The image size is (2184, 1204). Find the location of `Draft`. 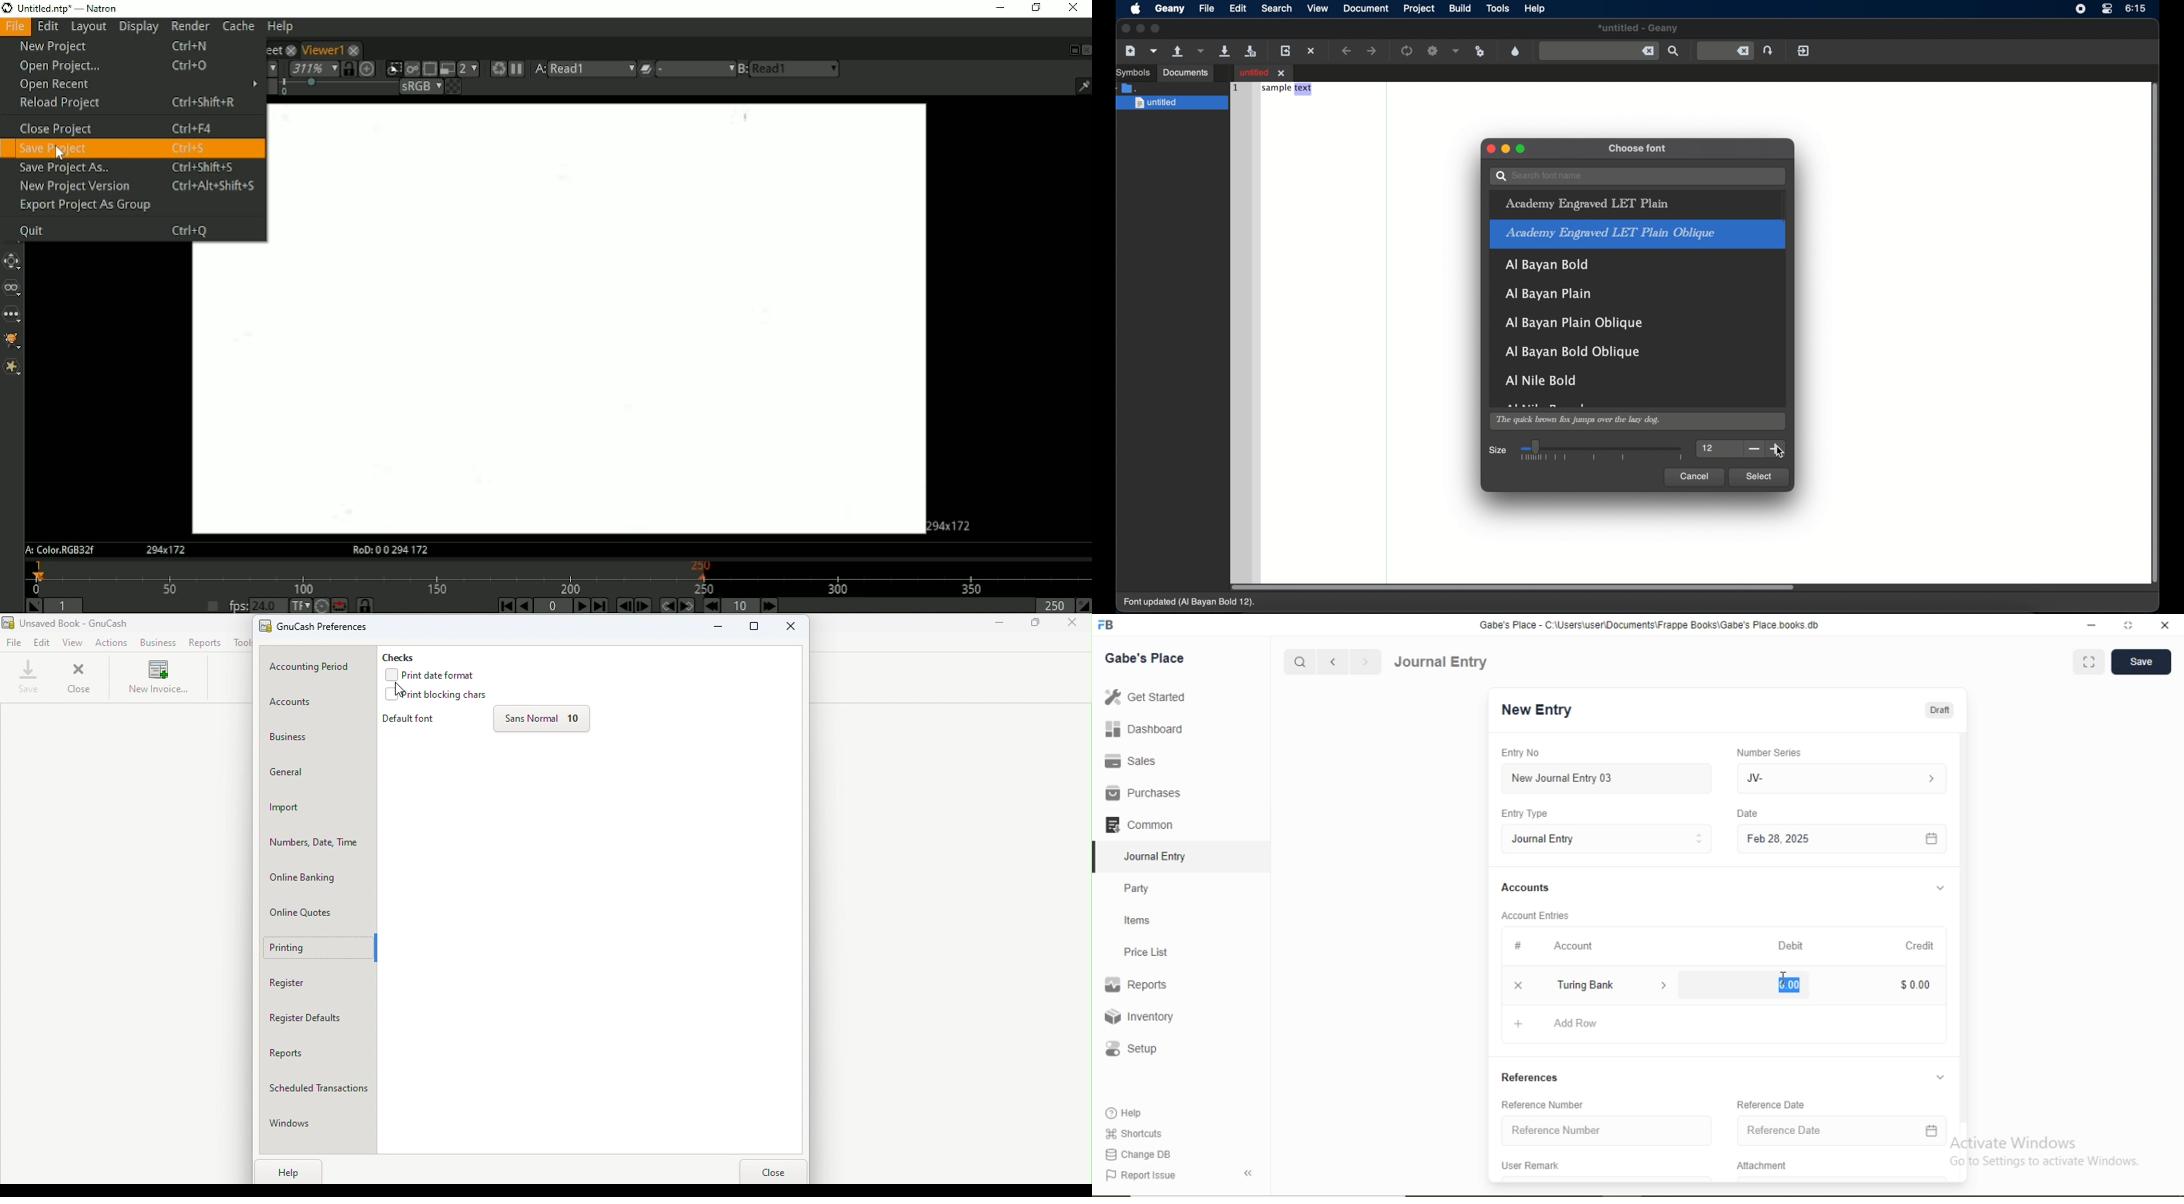

Draft is located at coordinates (1939, 711).